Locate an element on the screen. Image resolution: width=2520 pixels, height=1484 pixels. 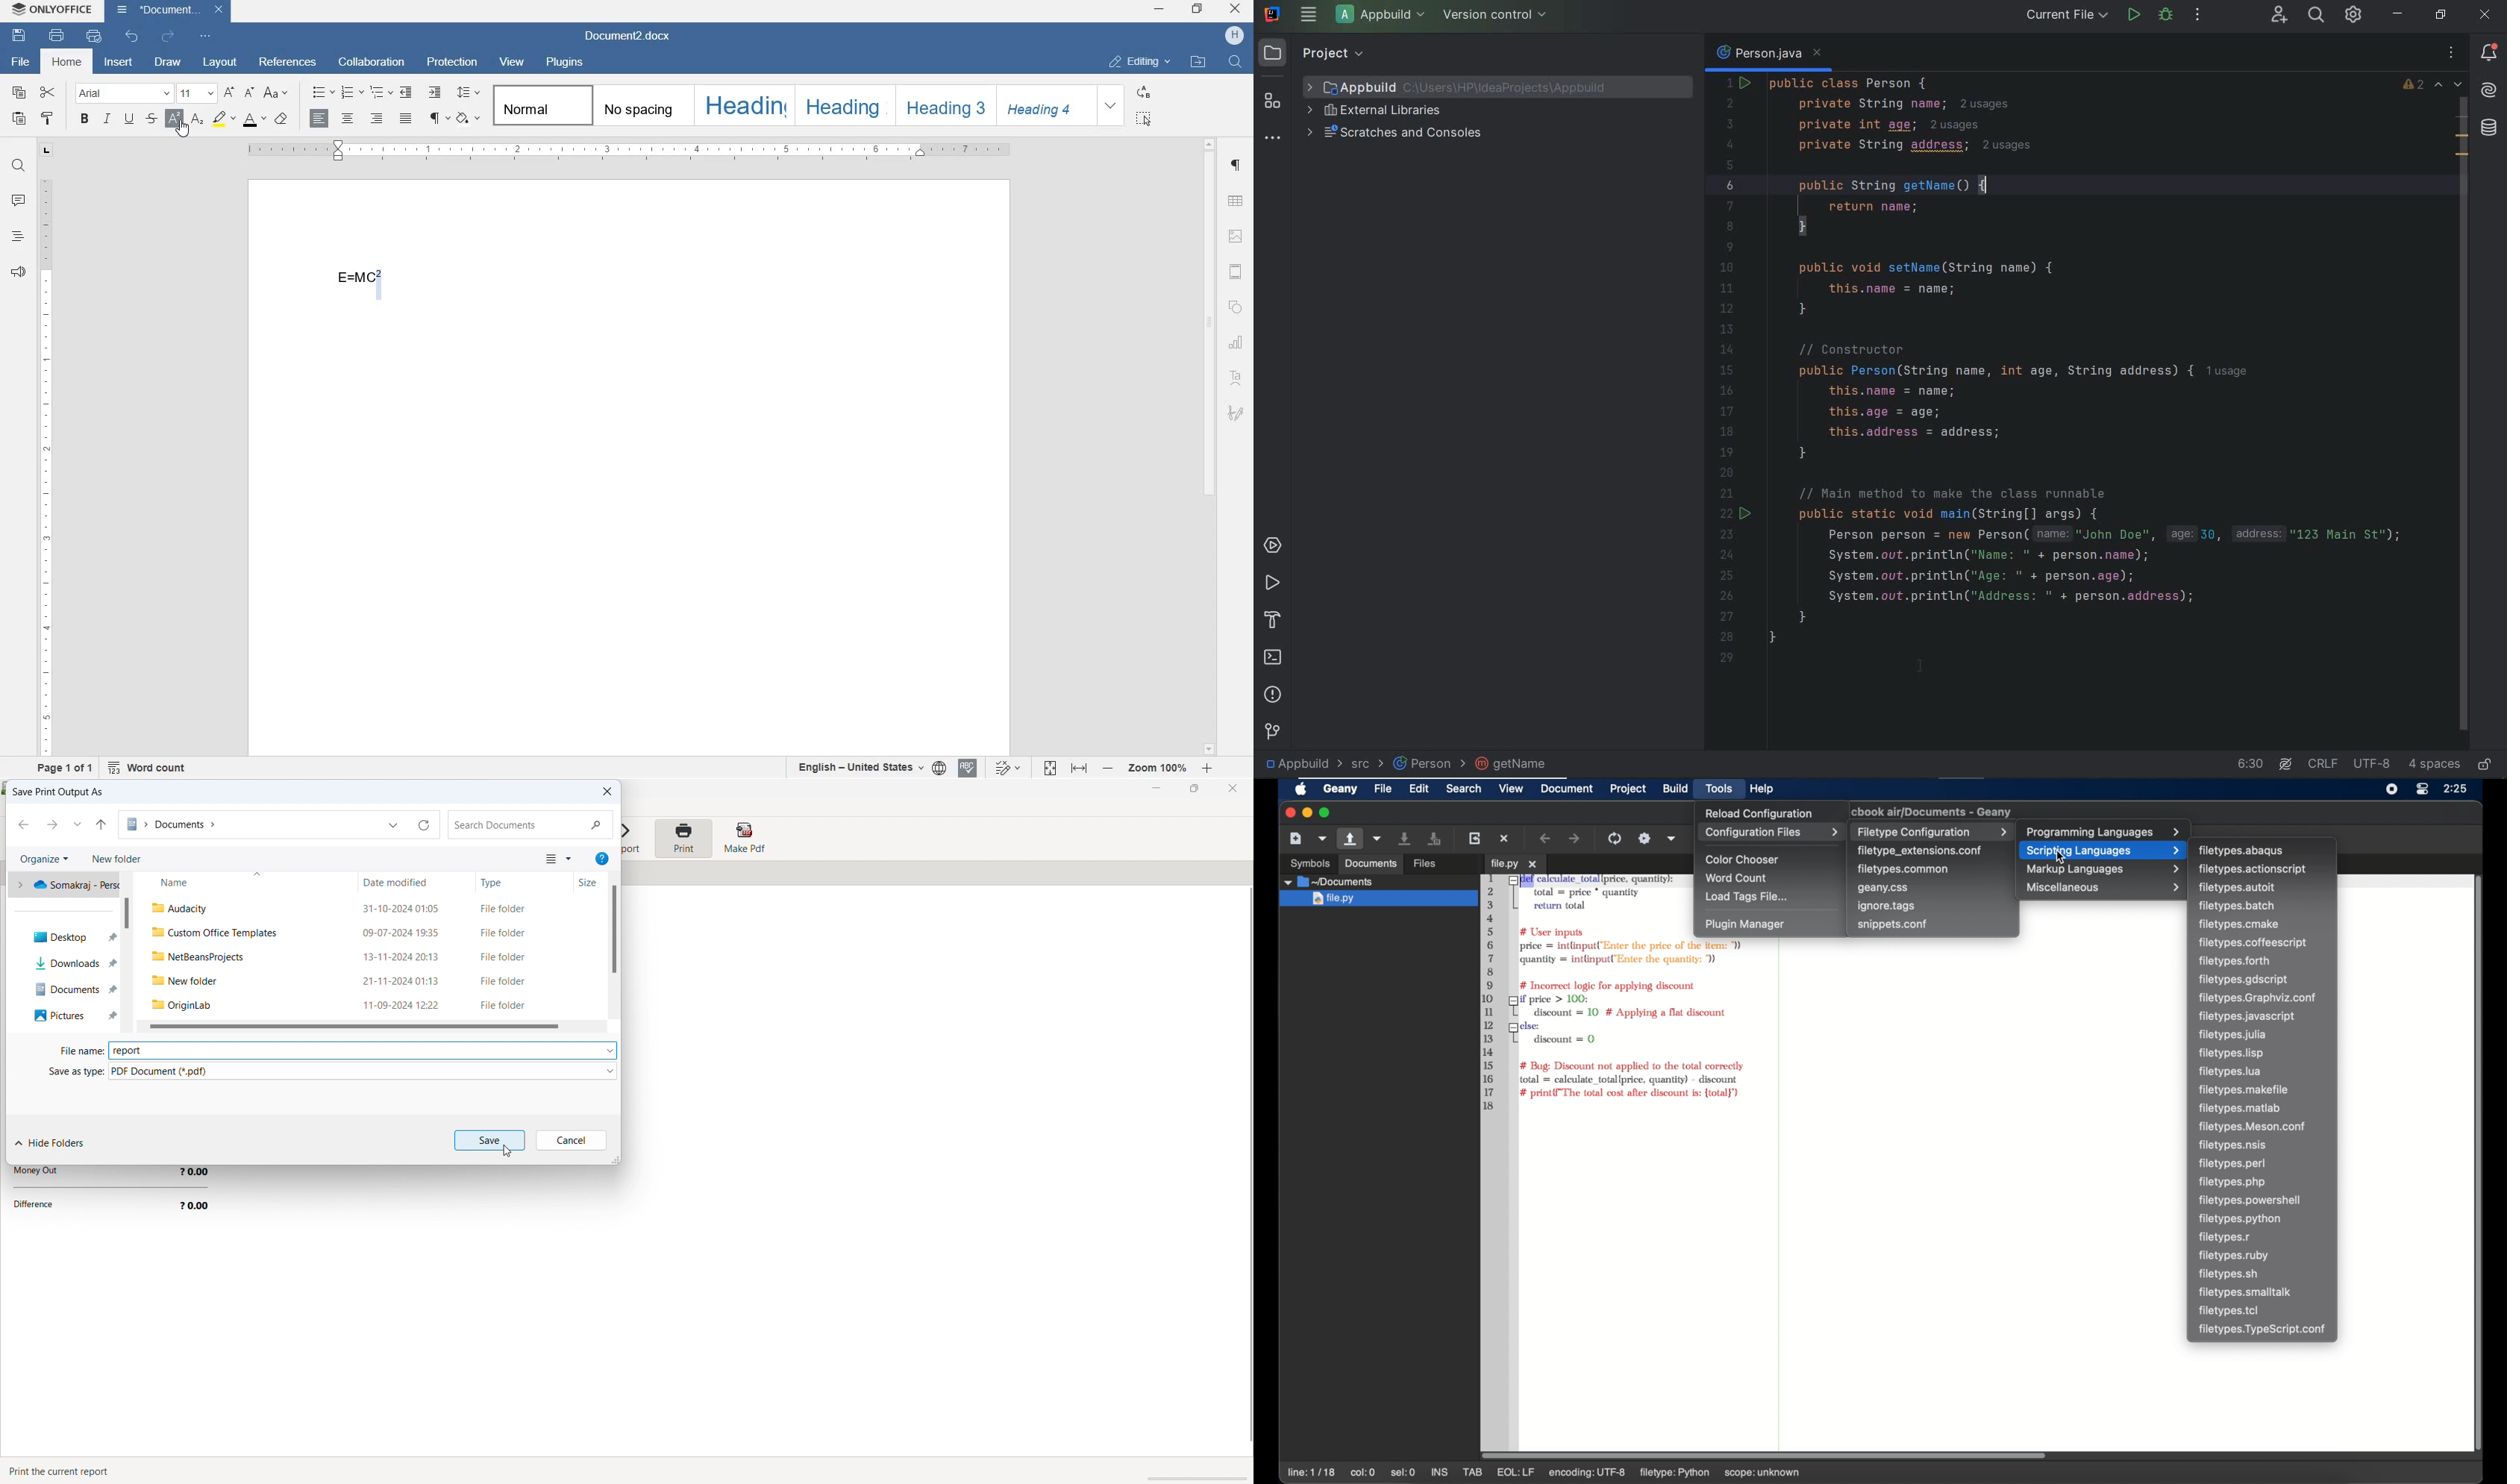
indent is located at coordinates (2433, 763).